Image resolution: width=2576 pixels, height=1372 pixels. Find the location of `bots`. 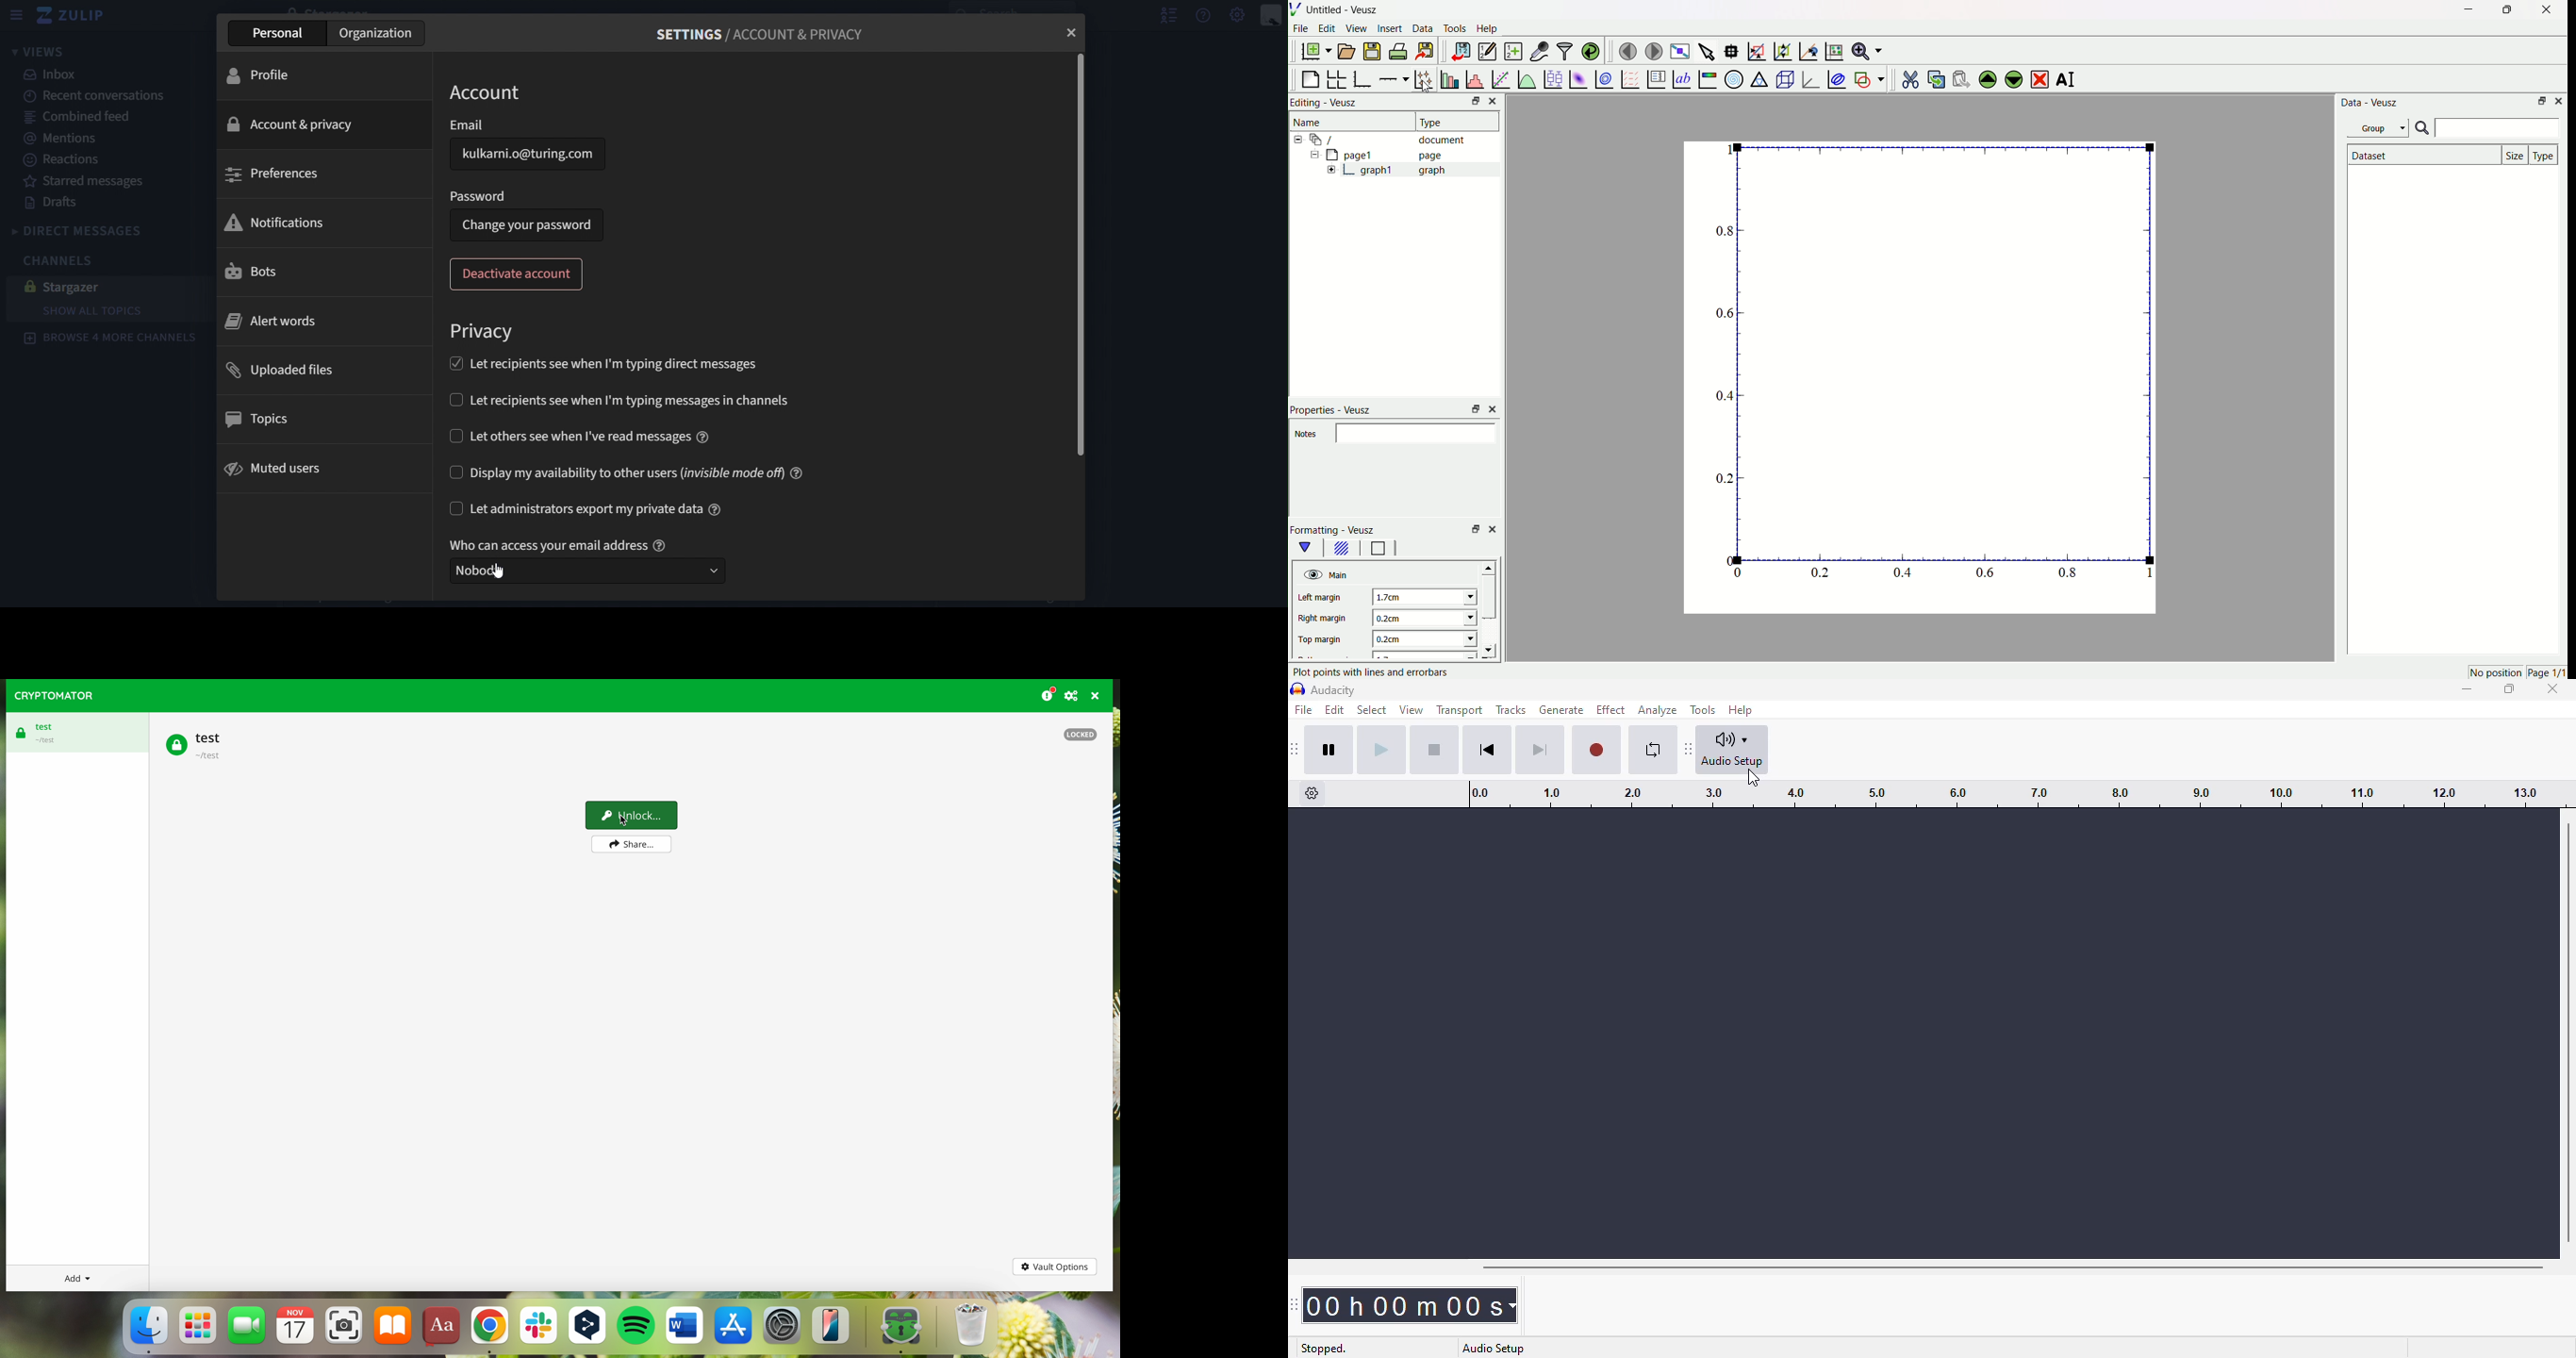

bots is located at coordinates (257, 270).